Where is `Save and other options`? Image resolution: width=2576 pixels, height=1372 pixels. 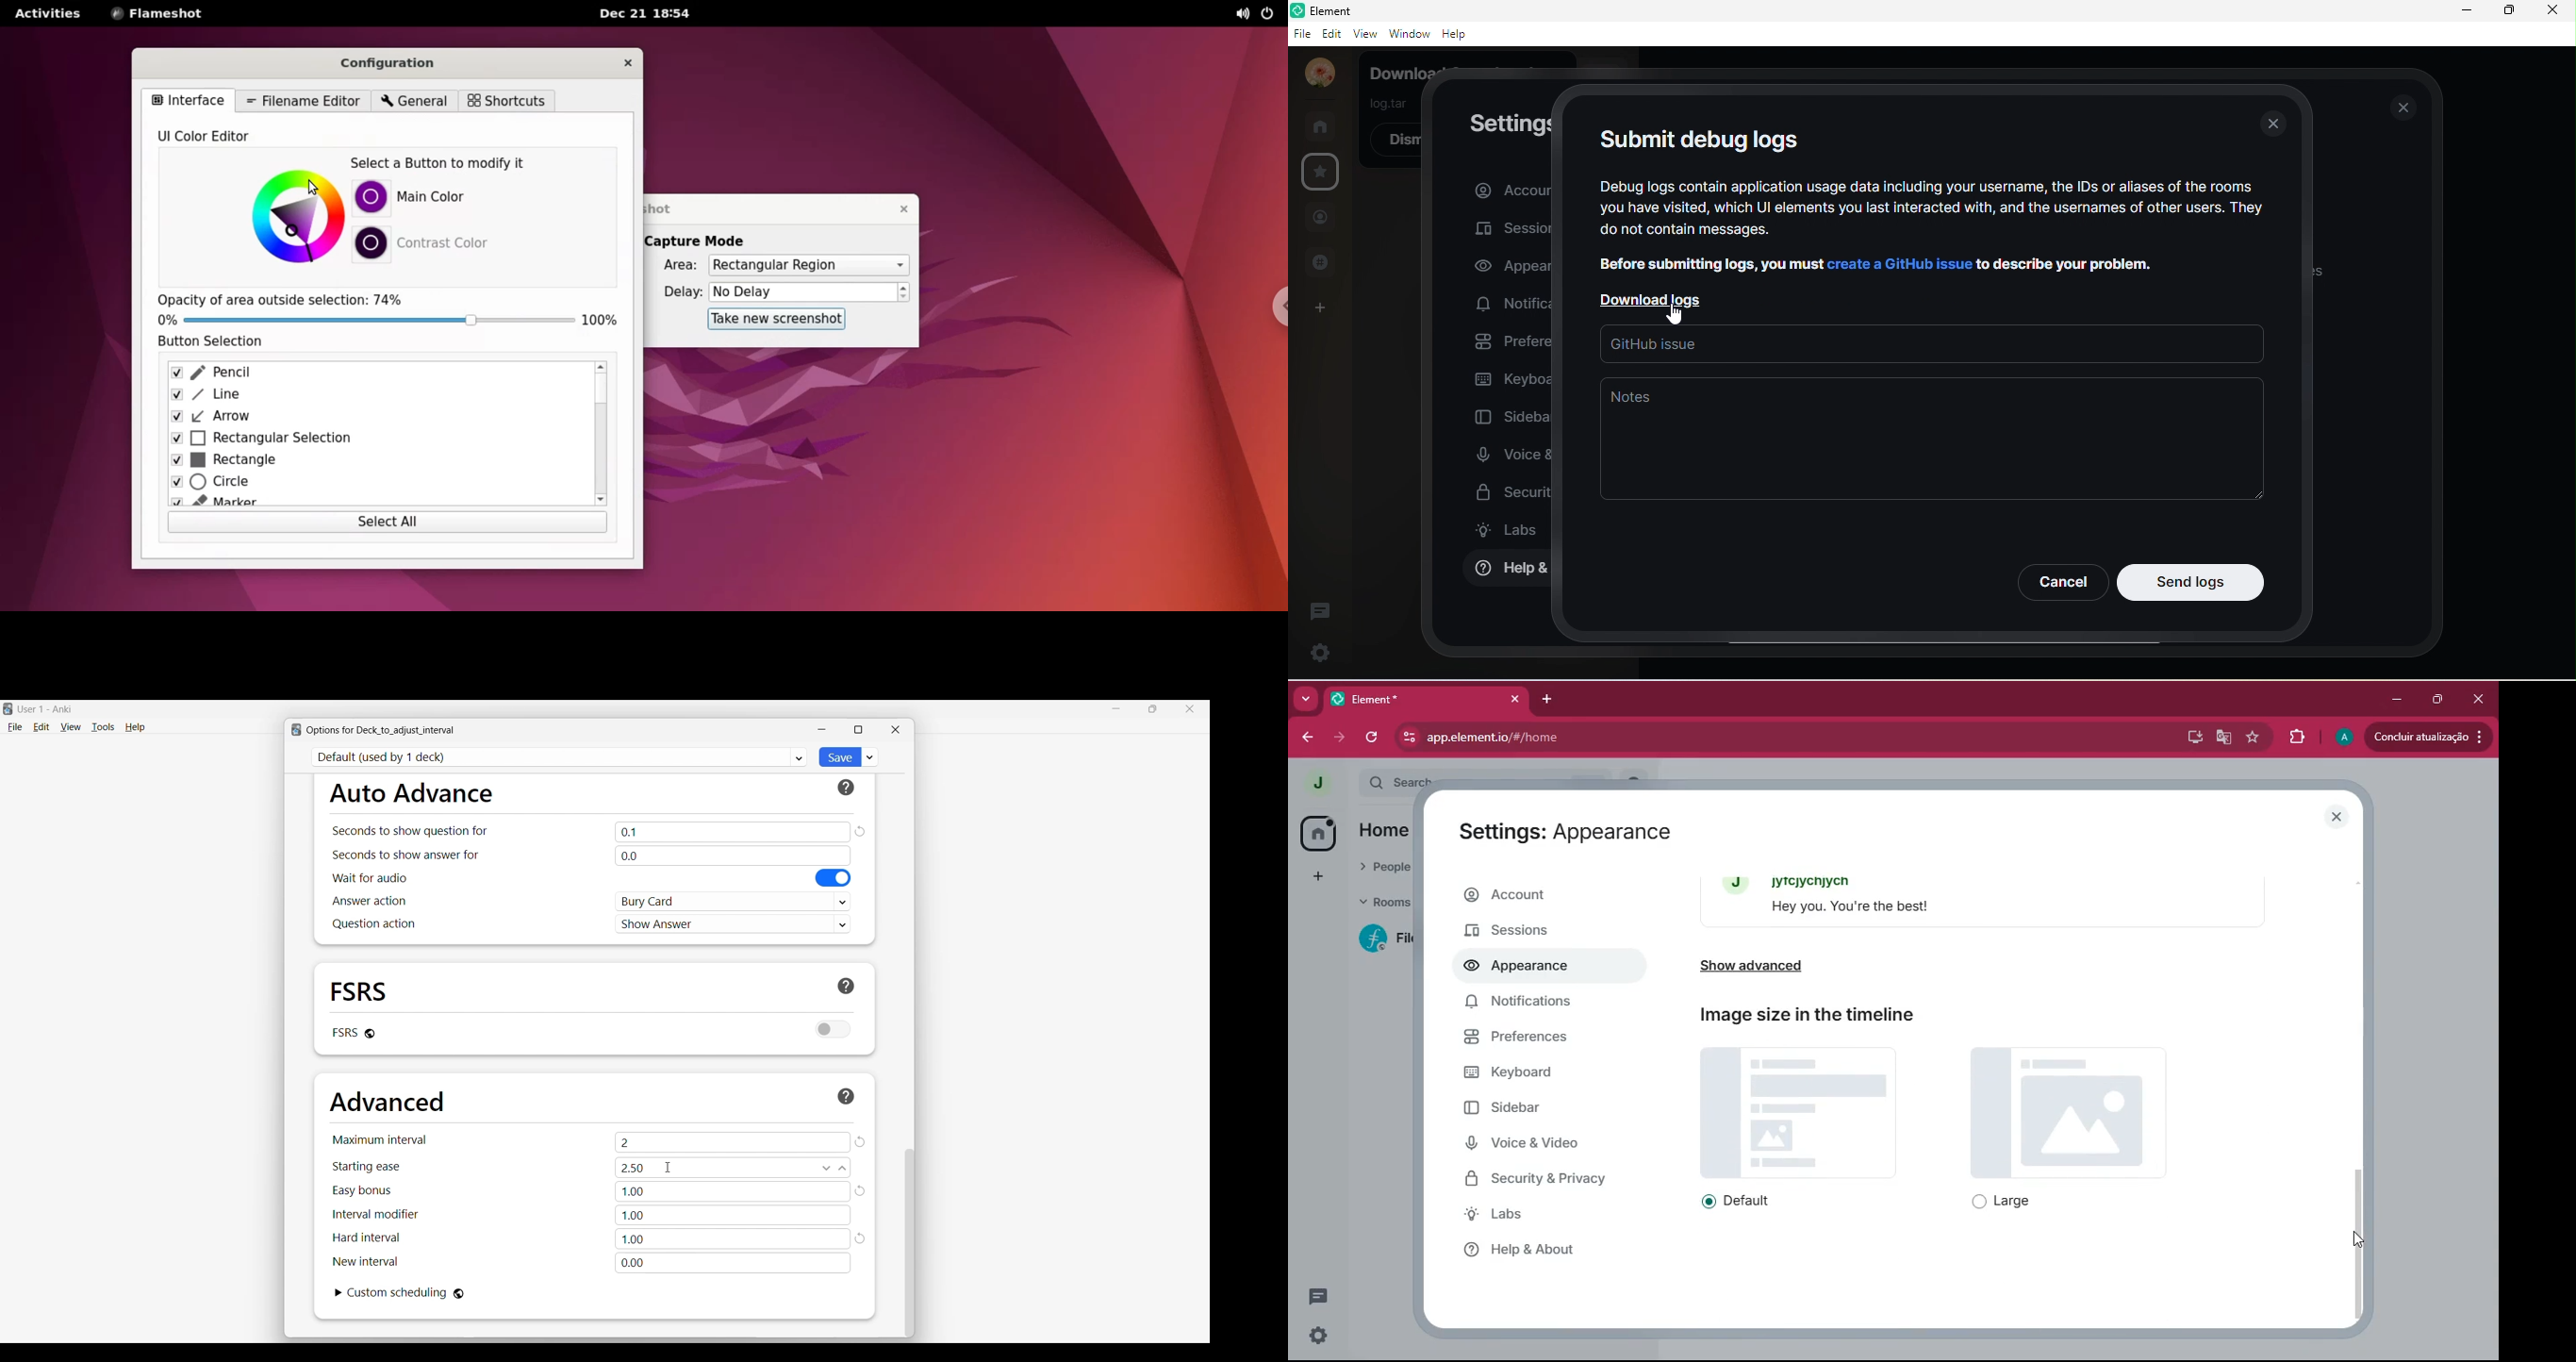
Save and other options is located at coordinates (871, 757).